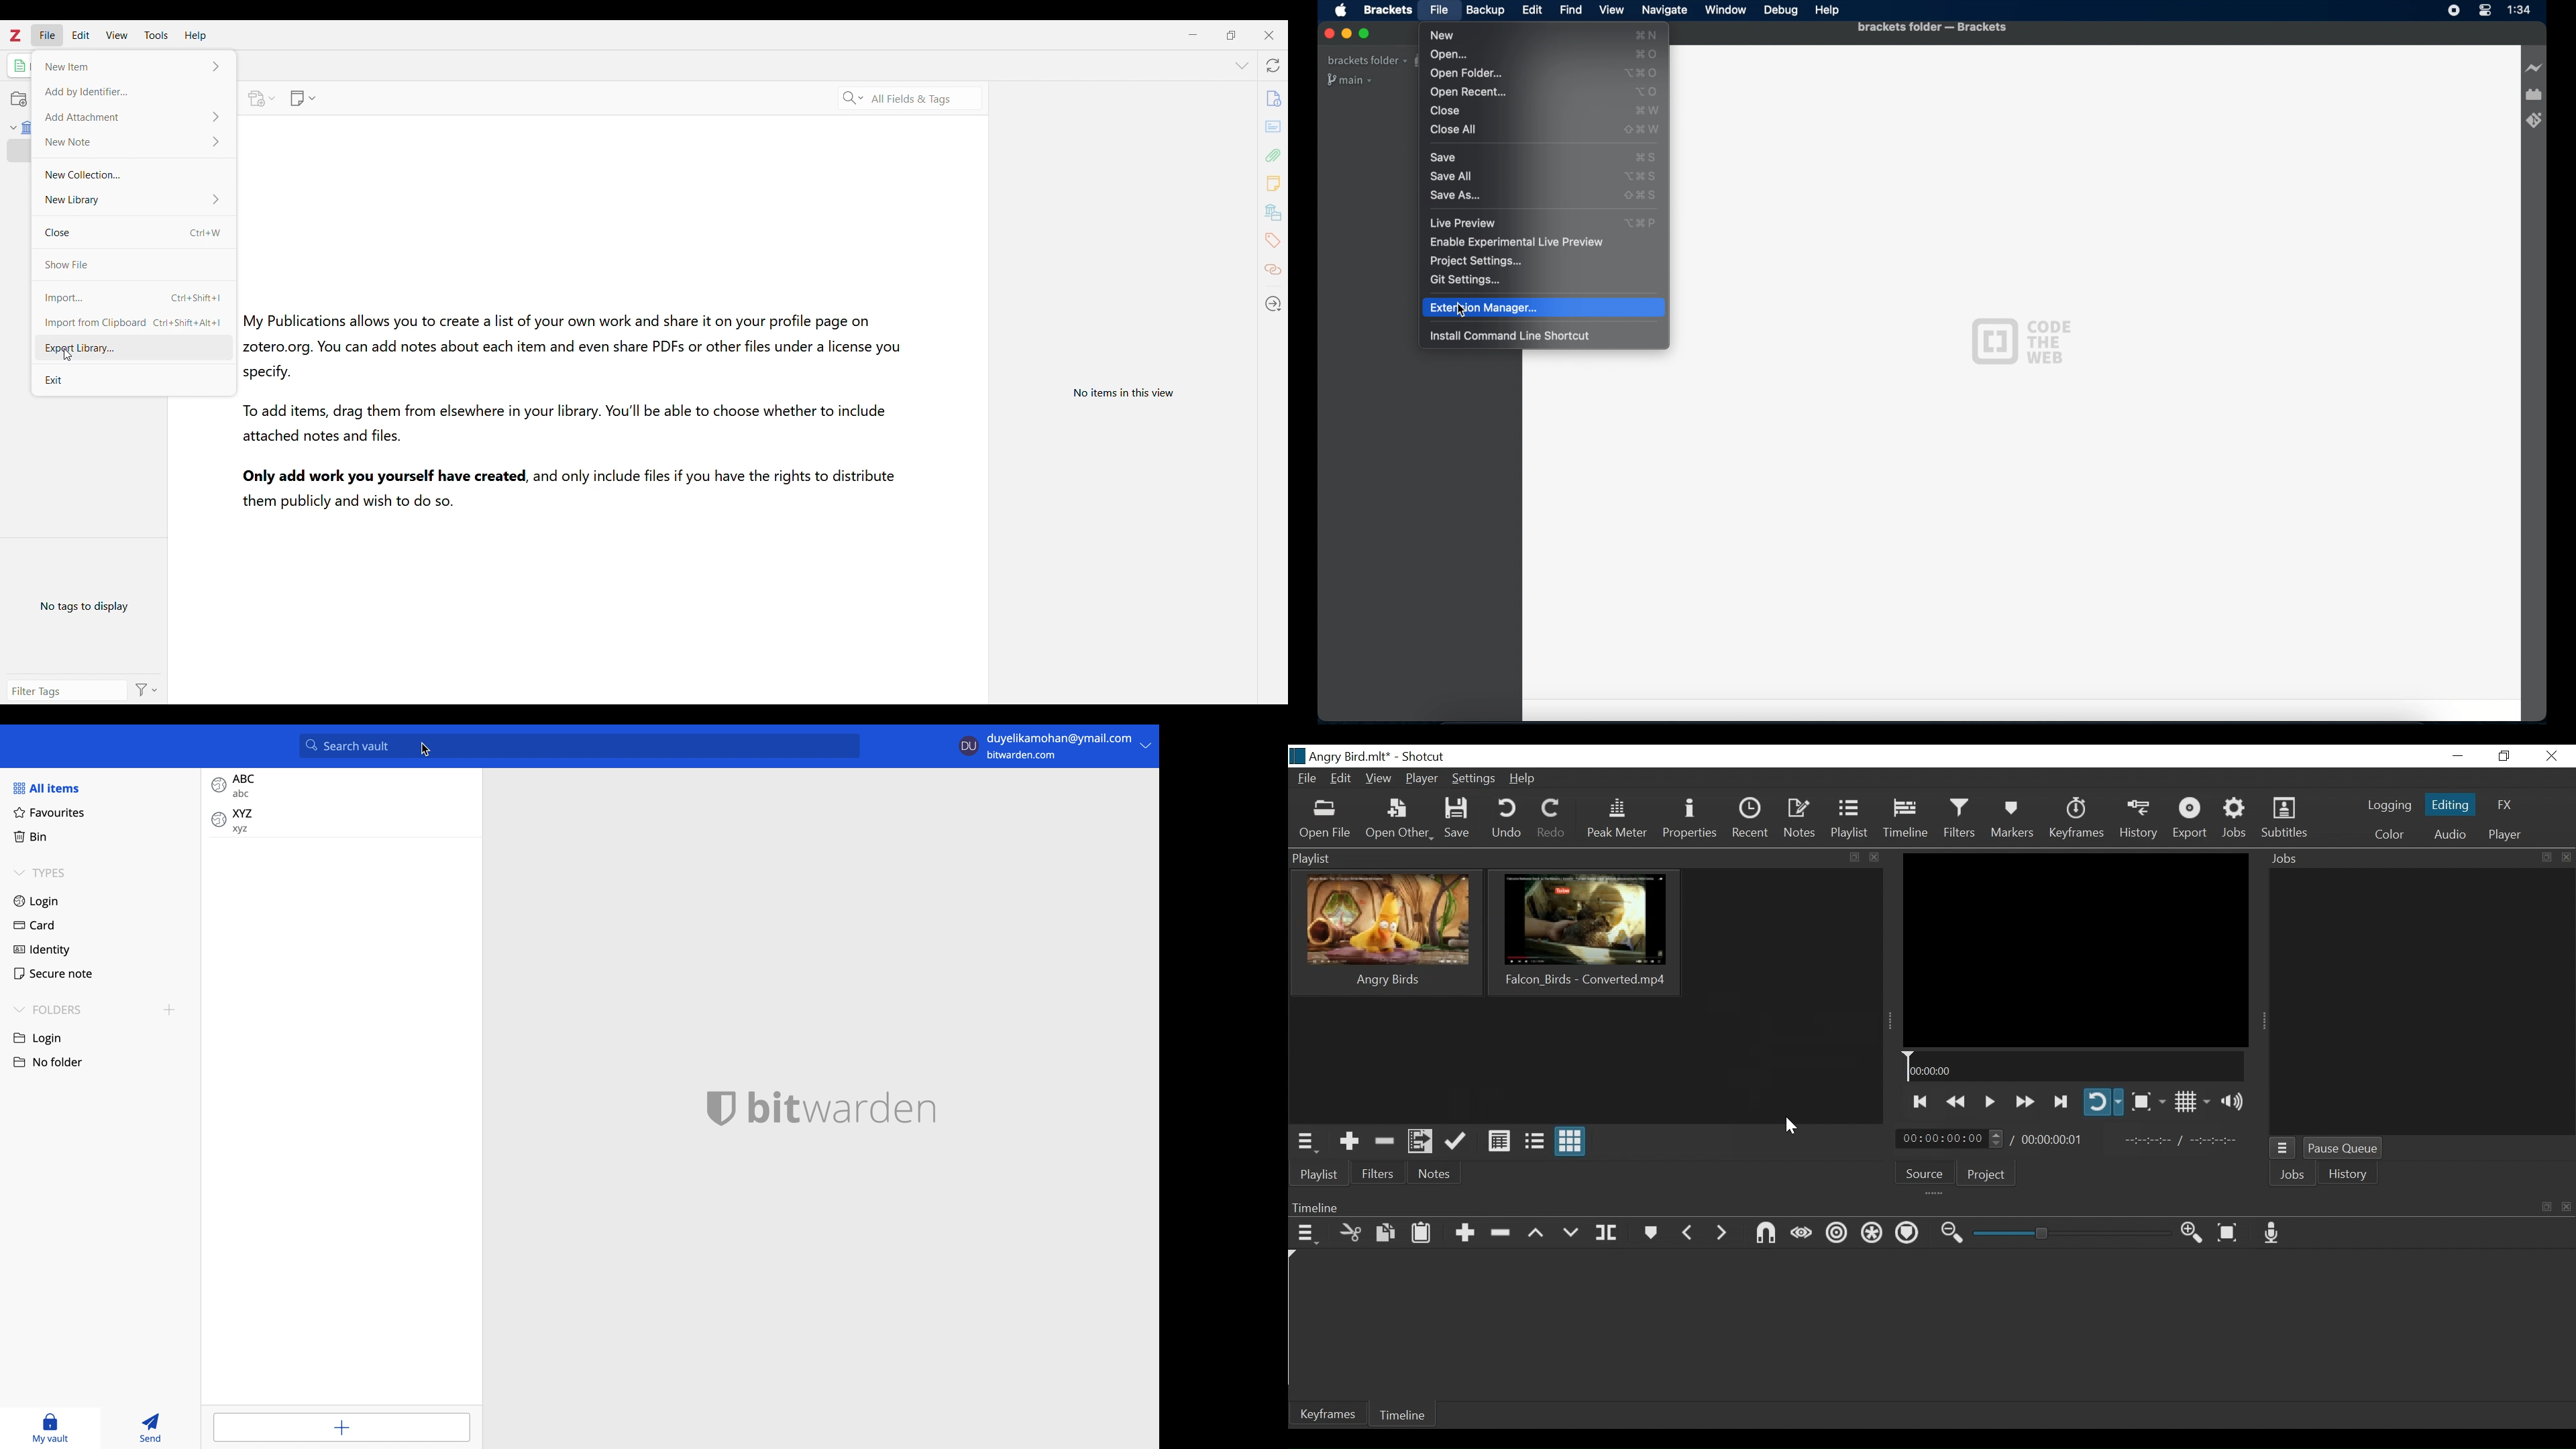  What do you see at coordinates (427, 749) in the screenshot?
I see `cursor` at bounding box center [427, 749].